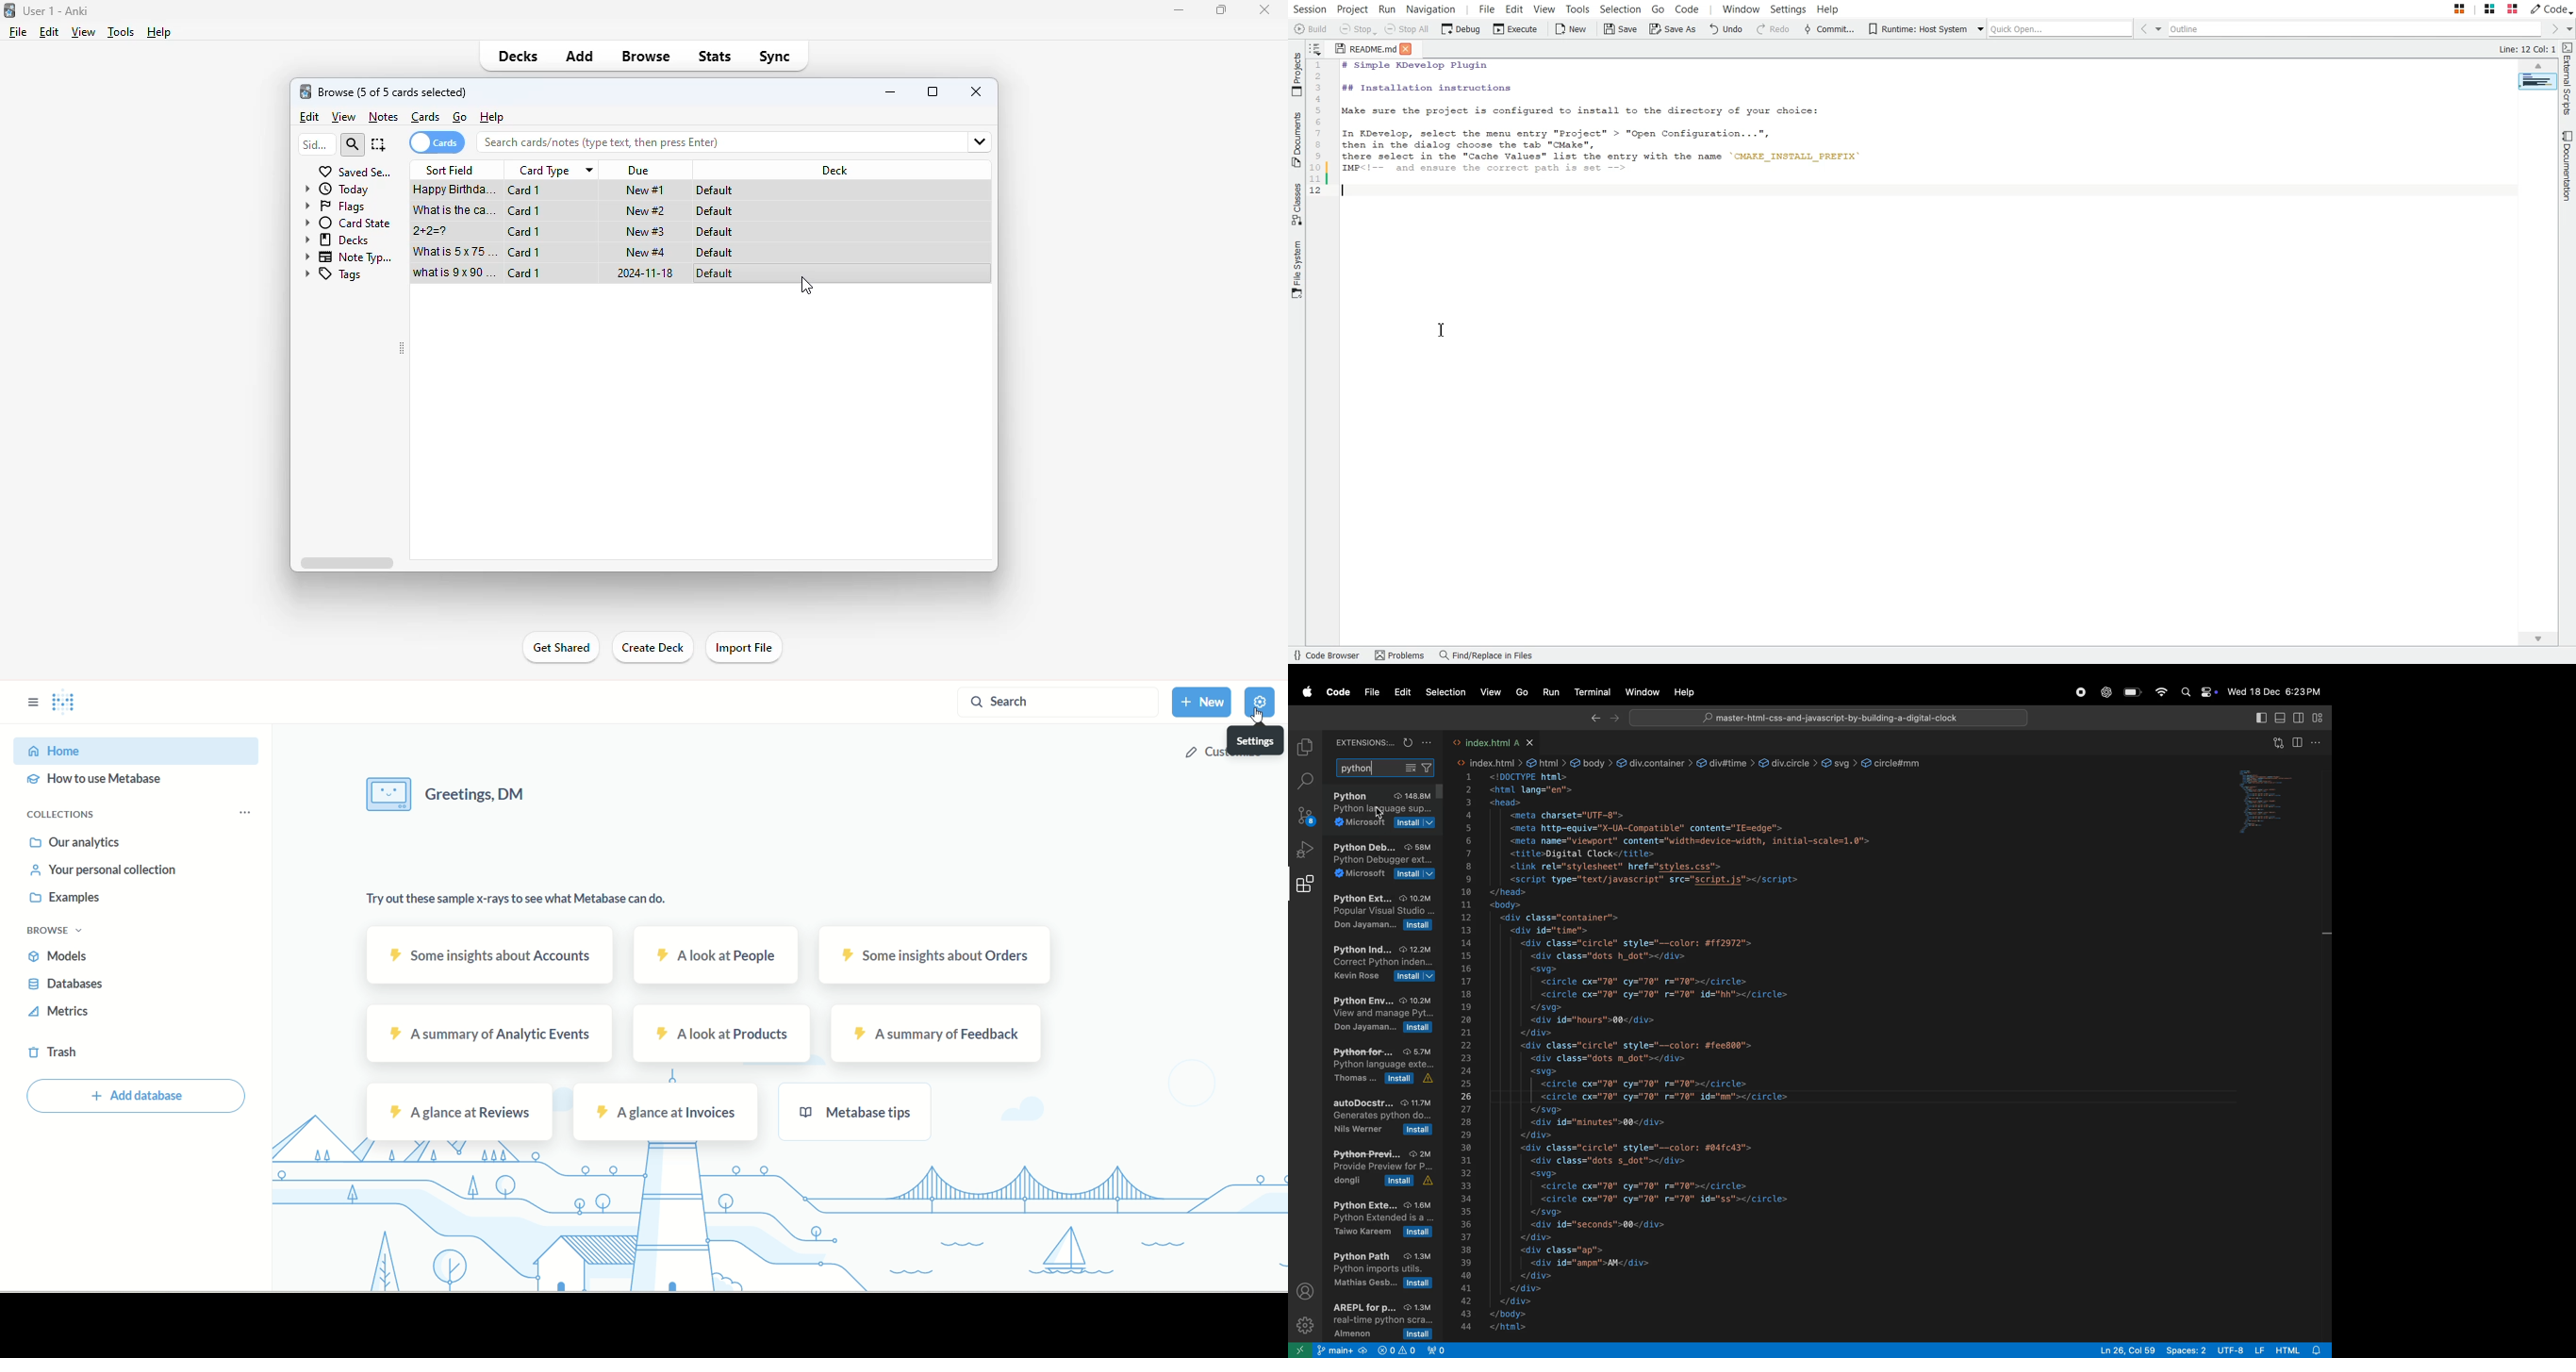 This screenshot has height=1372, width=2576. I want to click on help, so click(492, 116).